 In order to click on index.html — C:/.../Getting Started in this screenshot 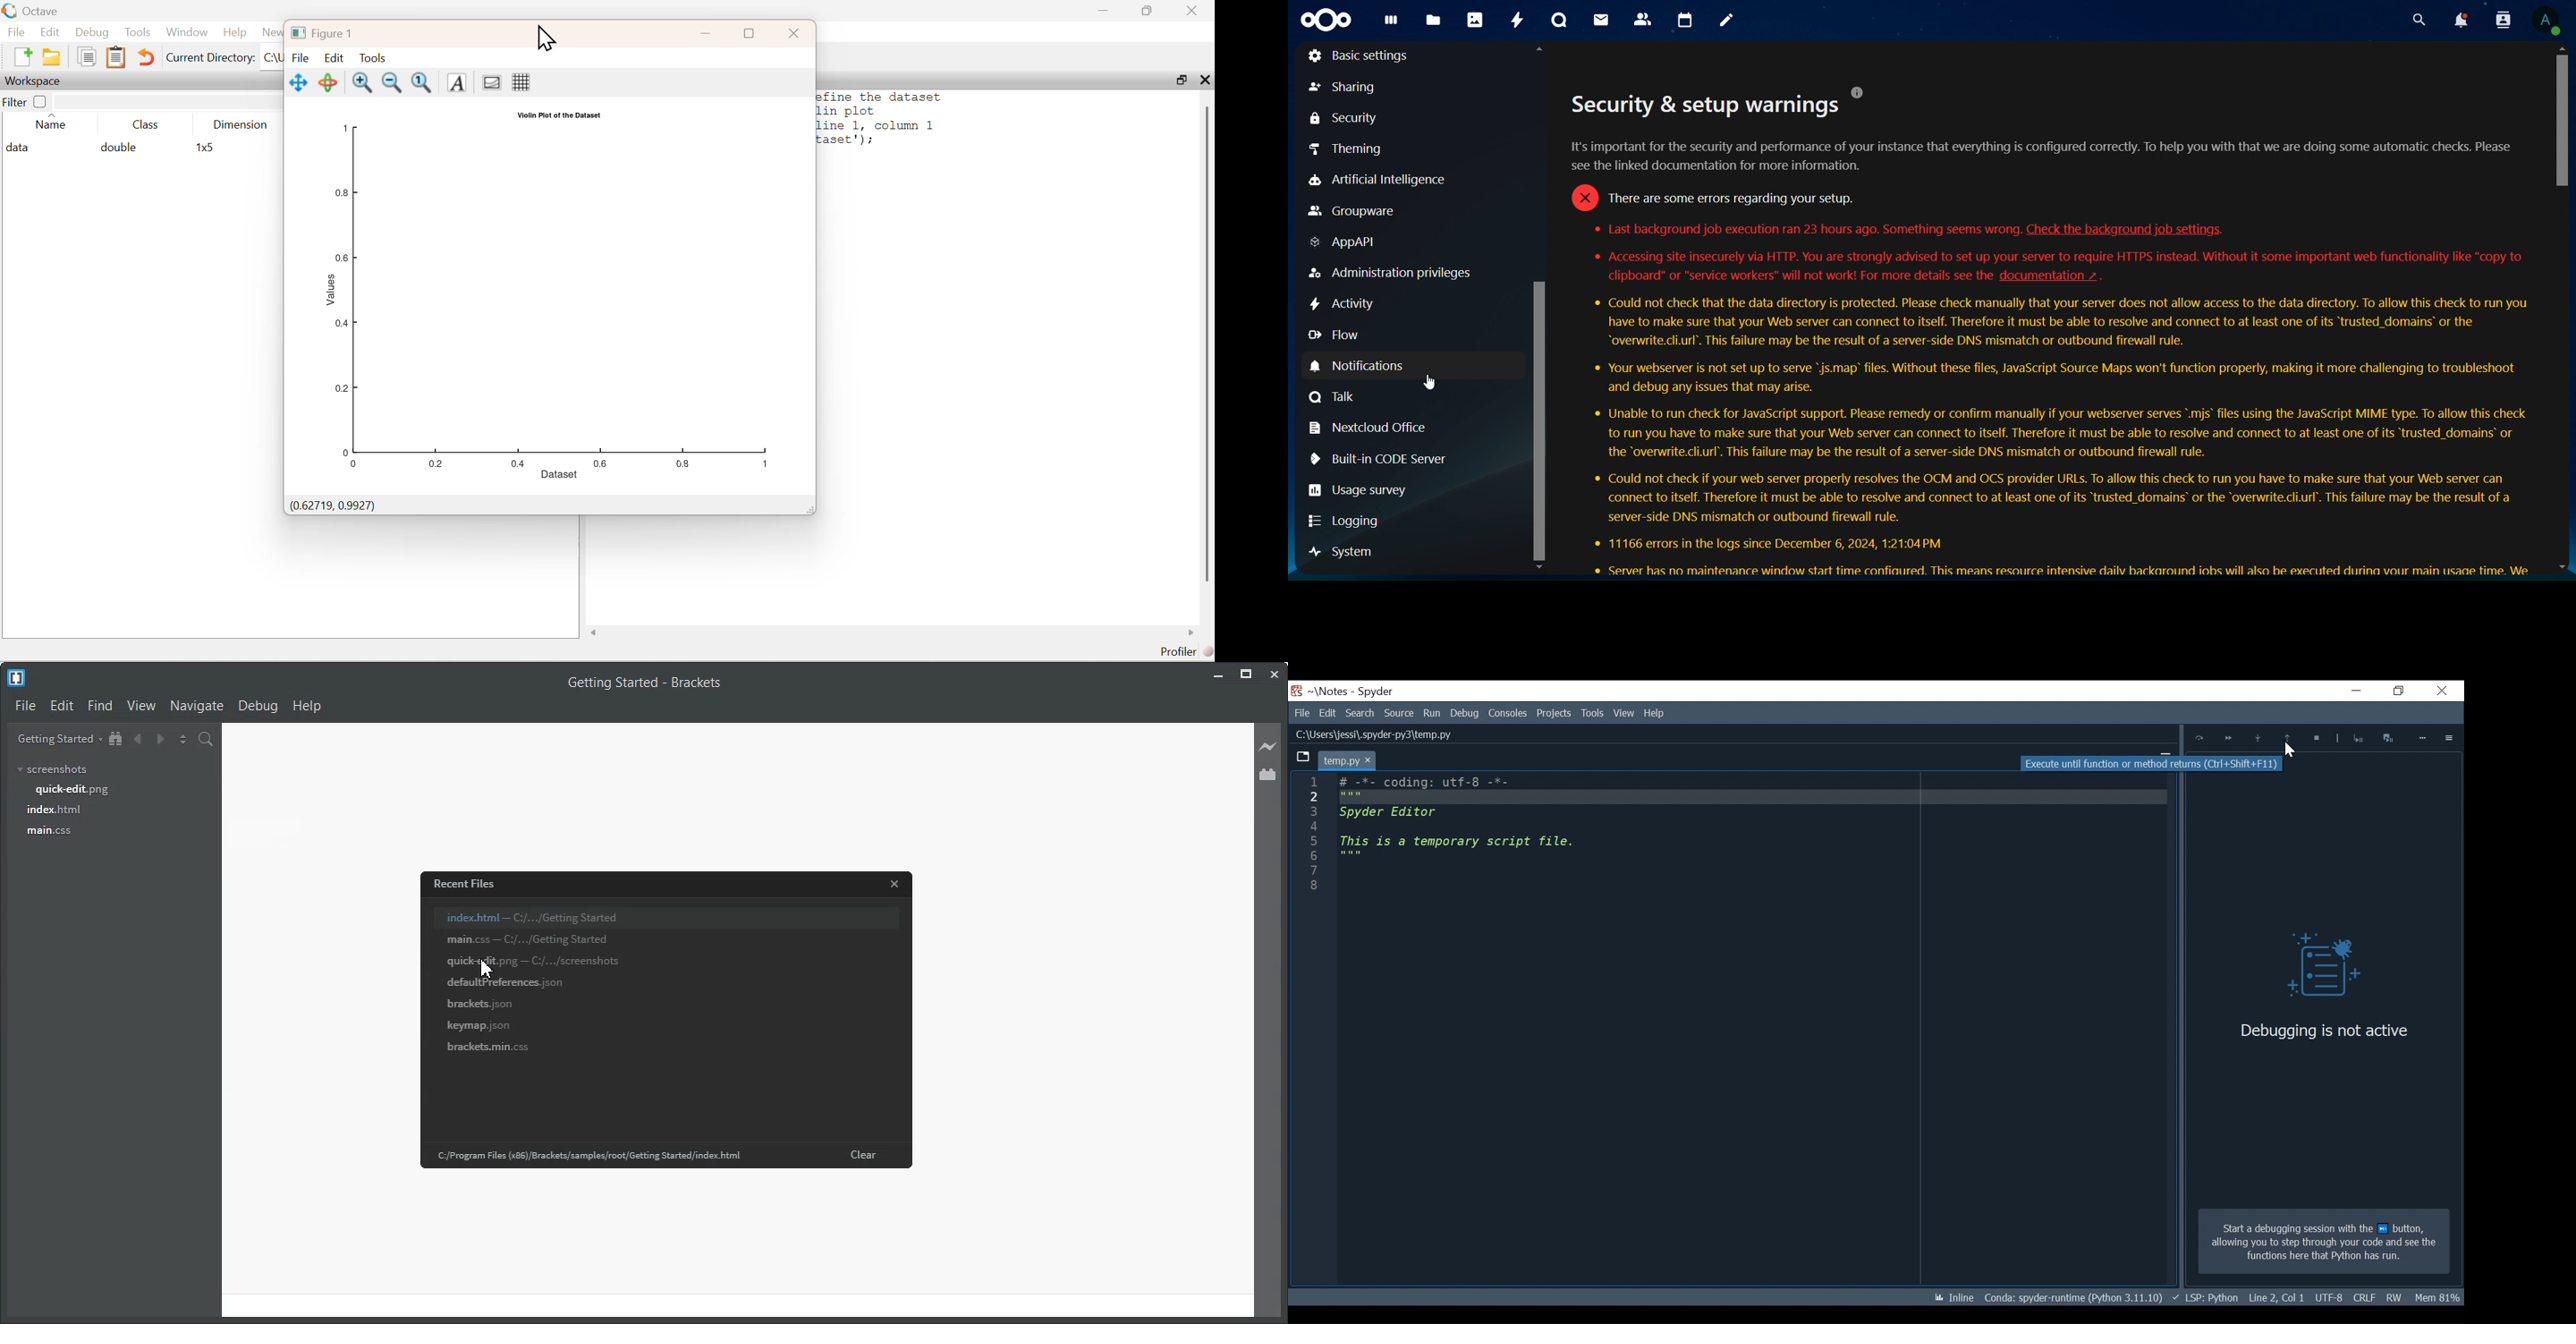, I will do `click(539, 917)`.